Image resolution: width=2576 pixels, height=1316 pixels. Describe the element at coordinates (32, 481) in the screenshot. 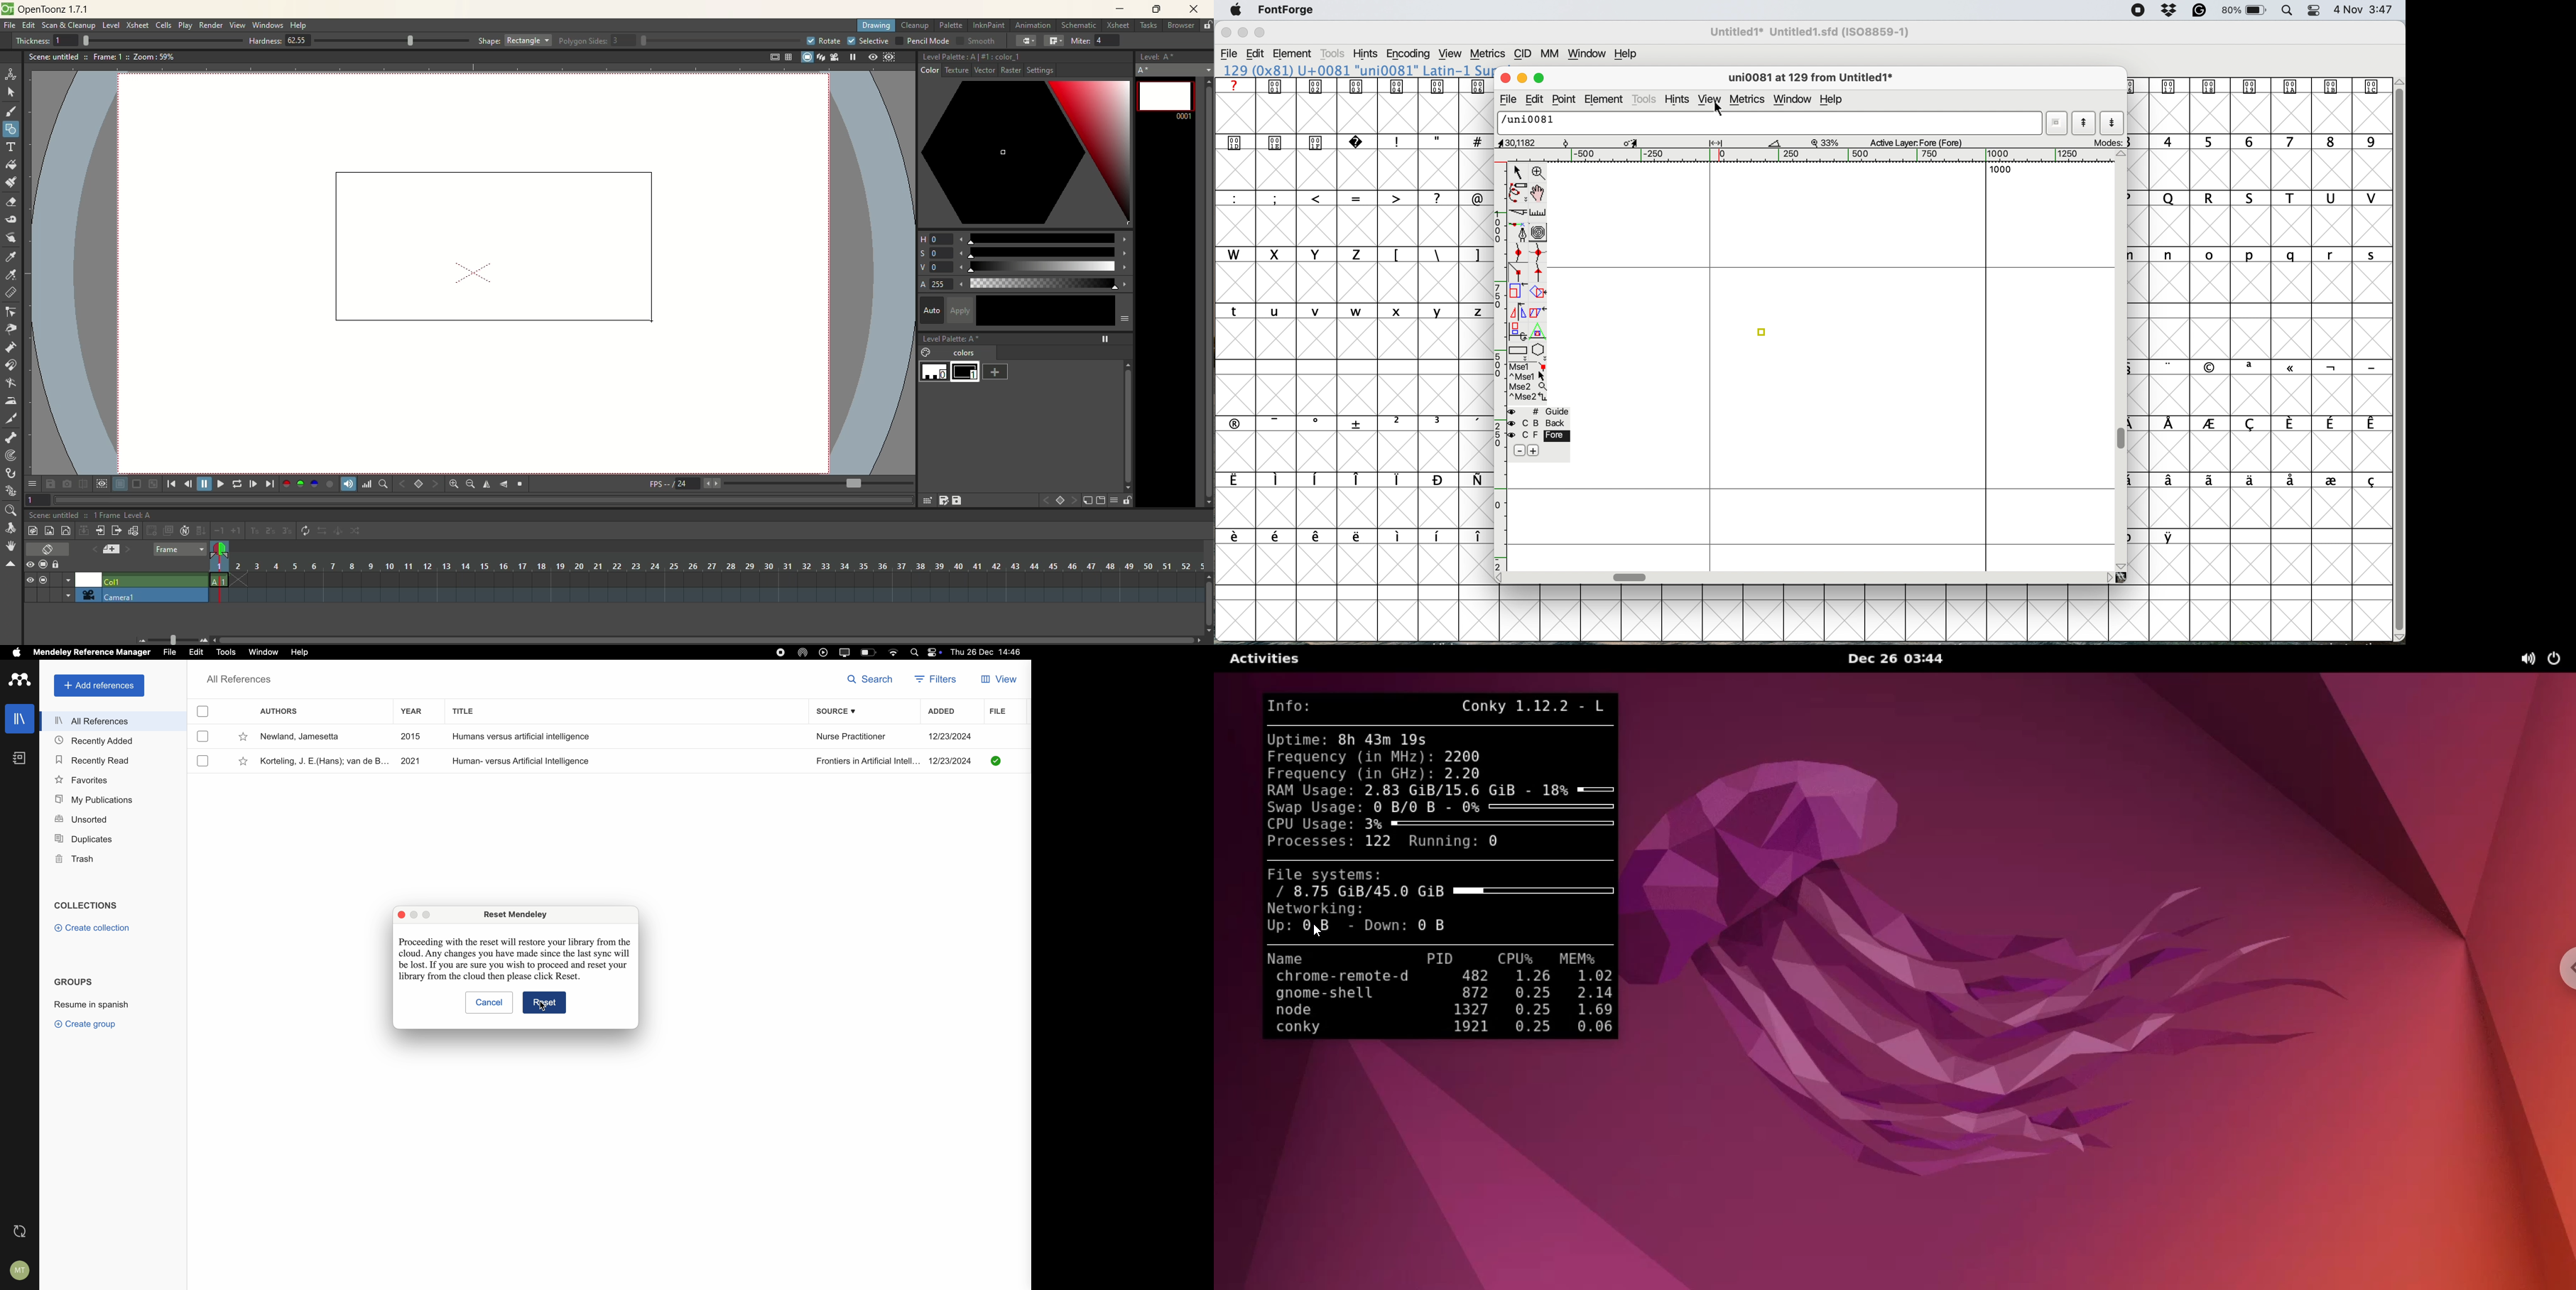

I see `options` at that location.